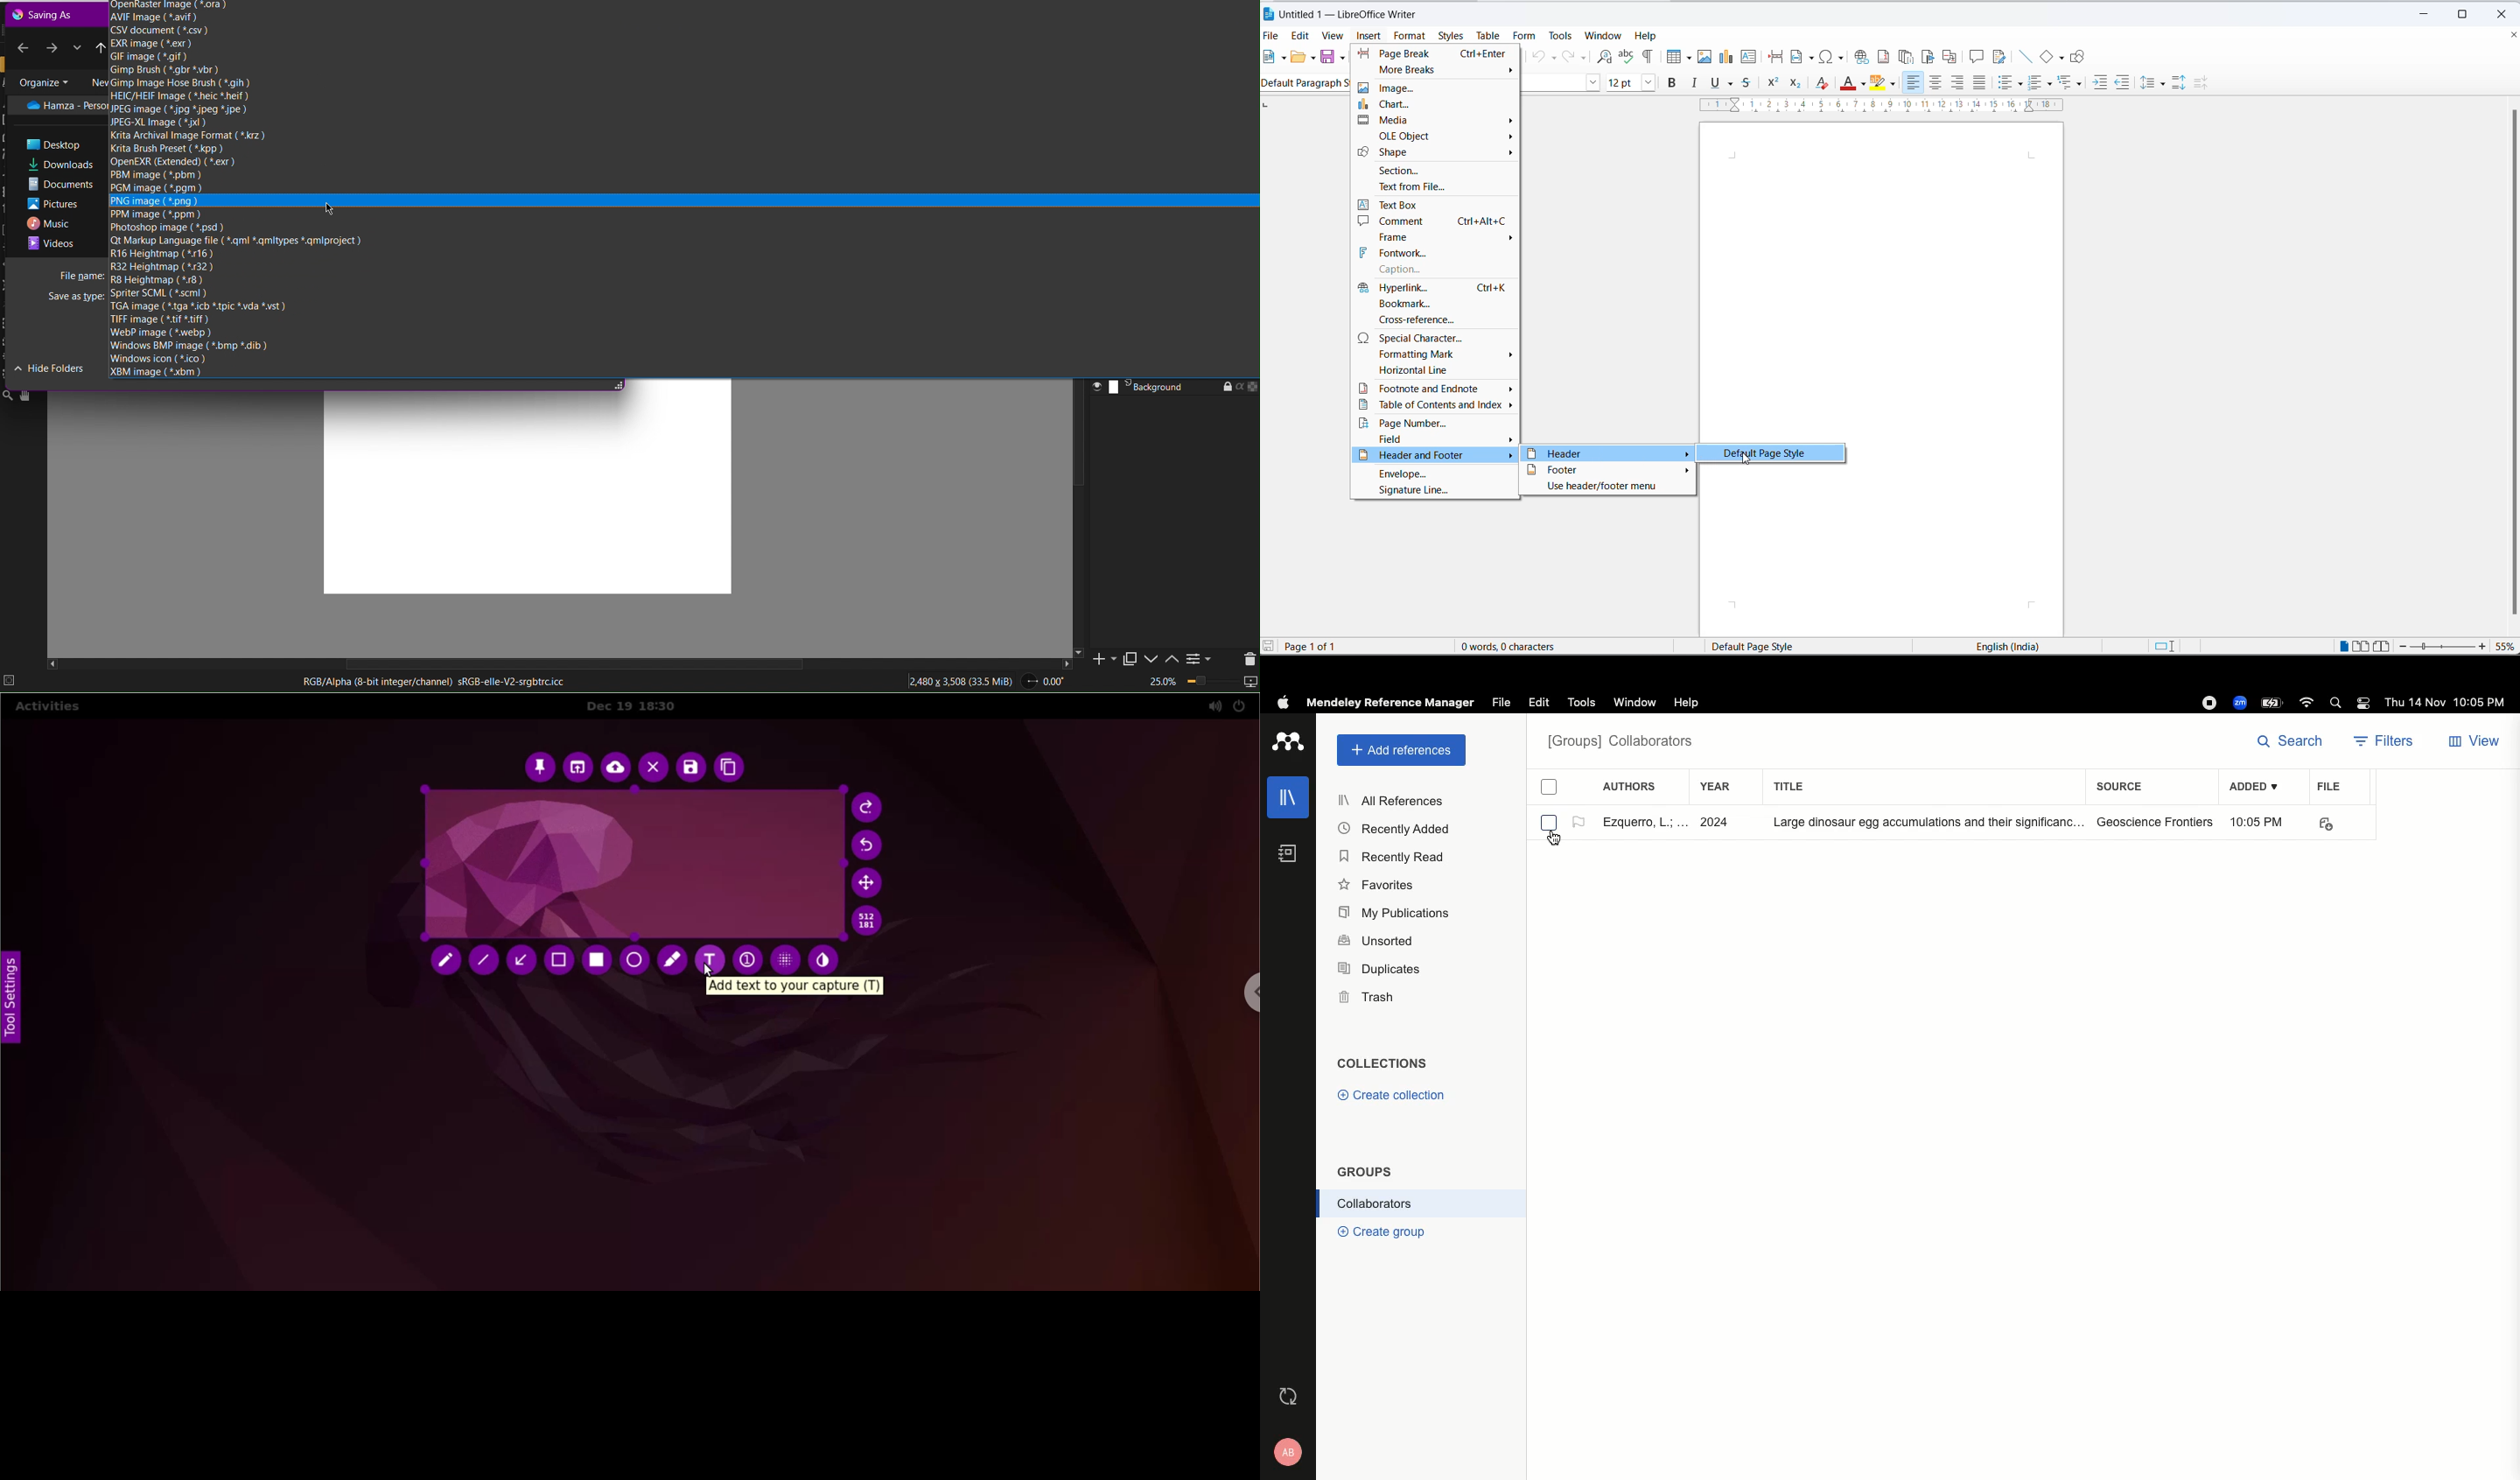 The height and width of the screenshot is (1484, 2520). Describe the element at coordinates (1370, 37) in the screenshot. I see `insert` at that location.